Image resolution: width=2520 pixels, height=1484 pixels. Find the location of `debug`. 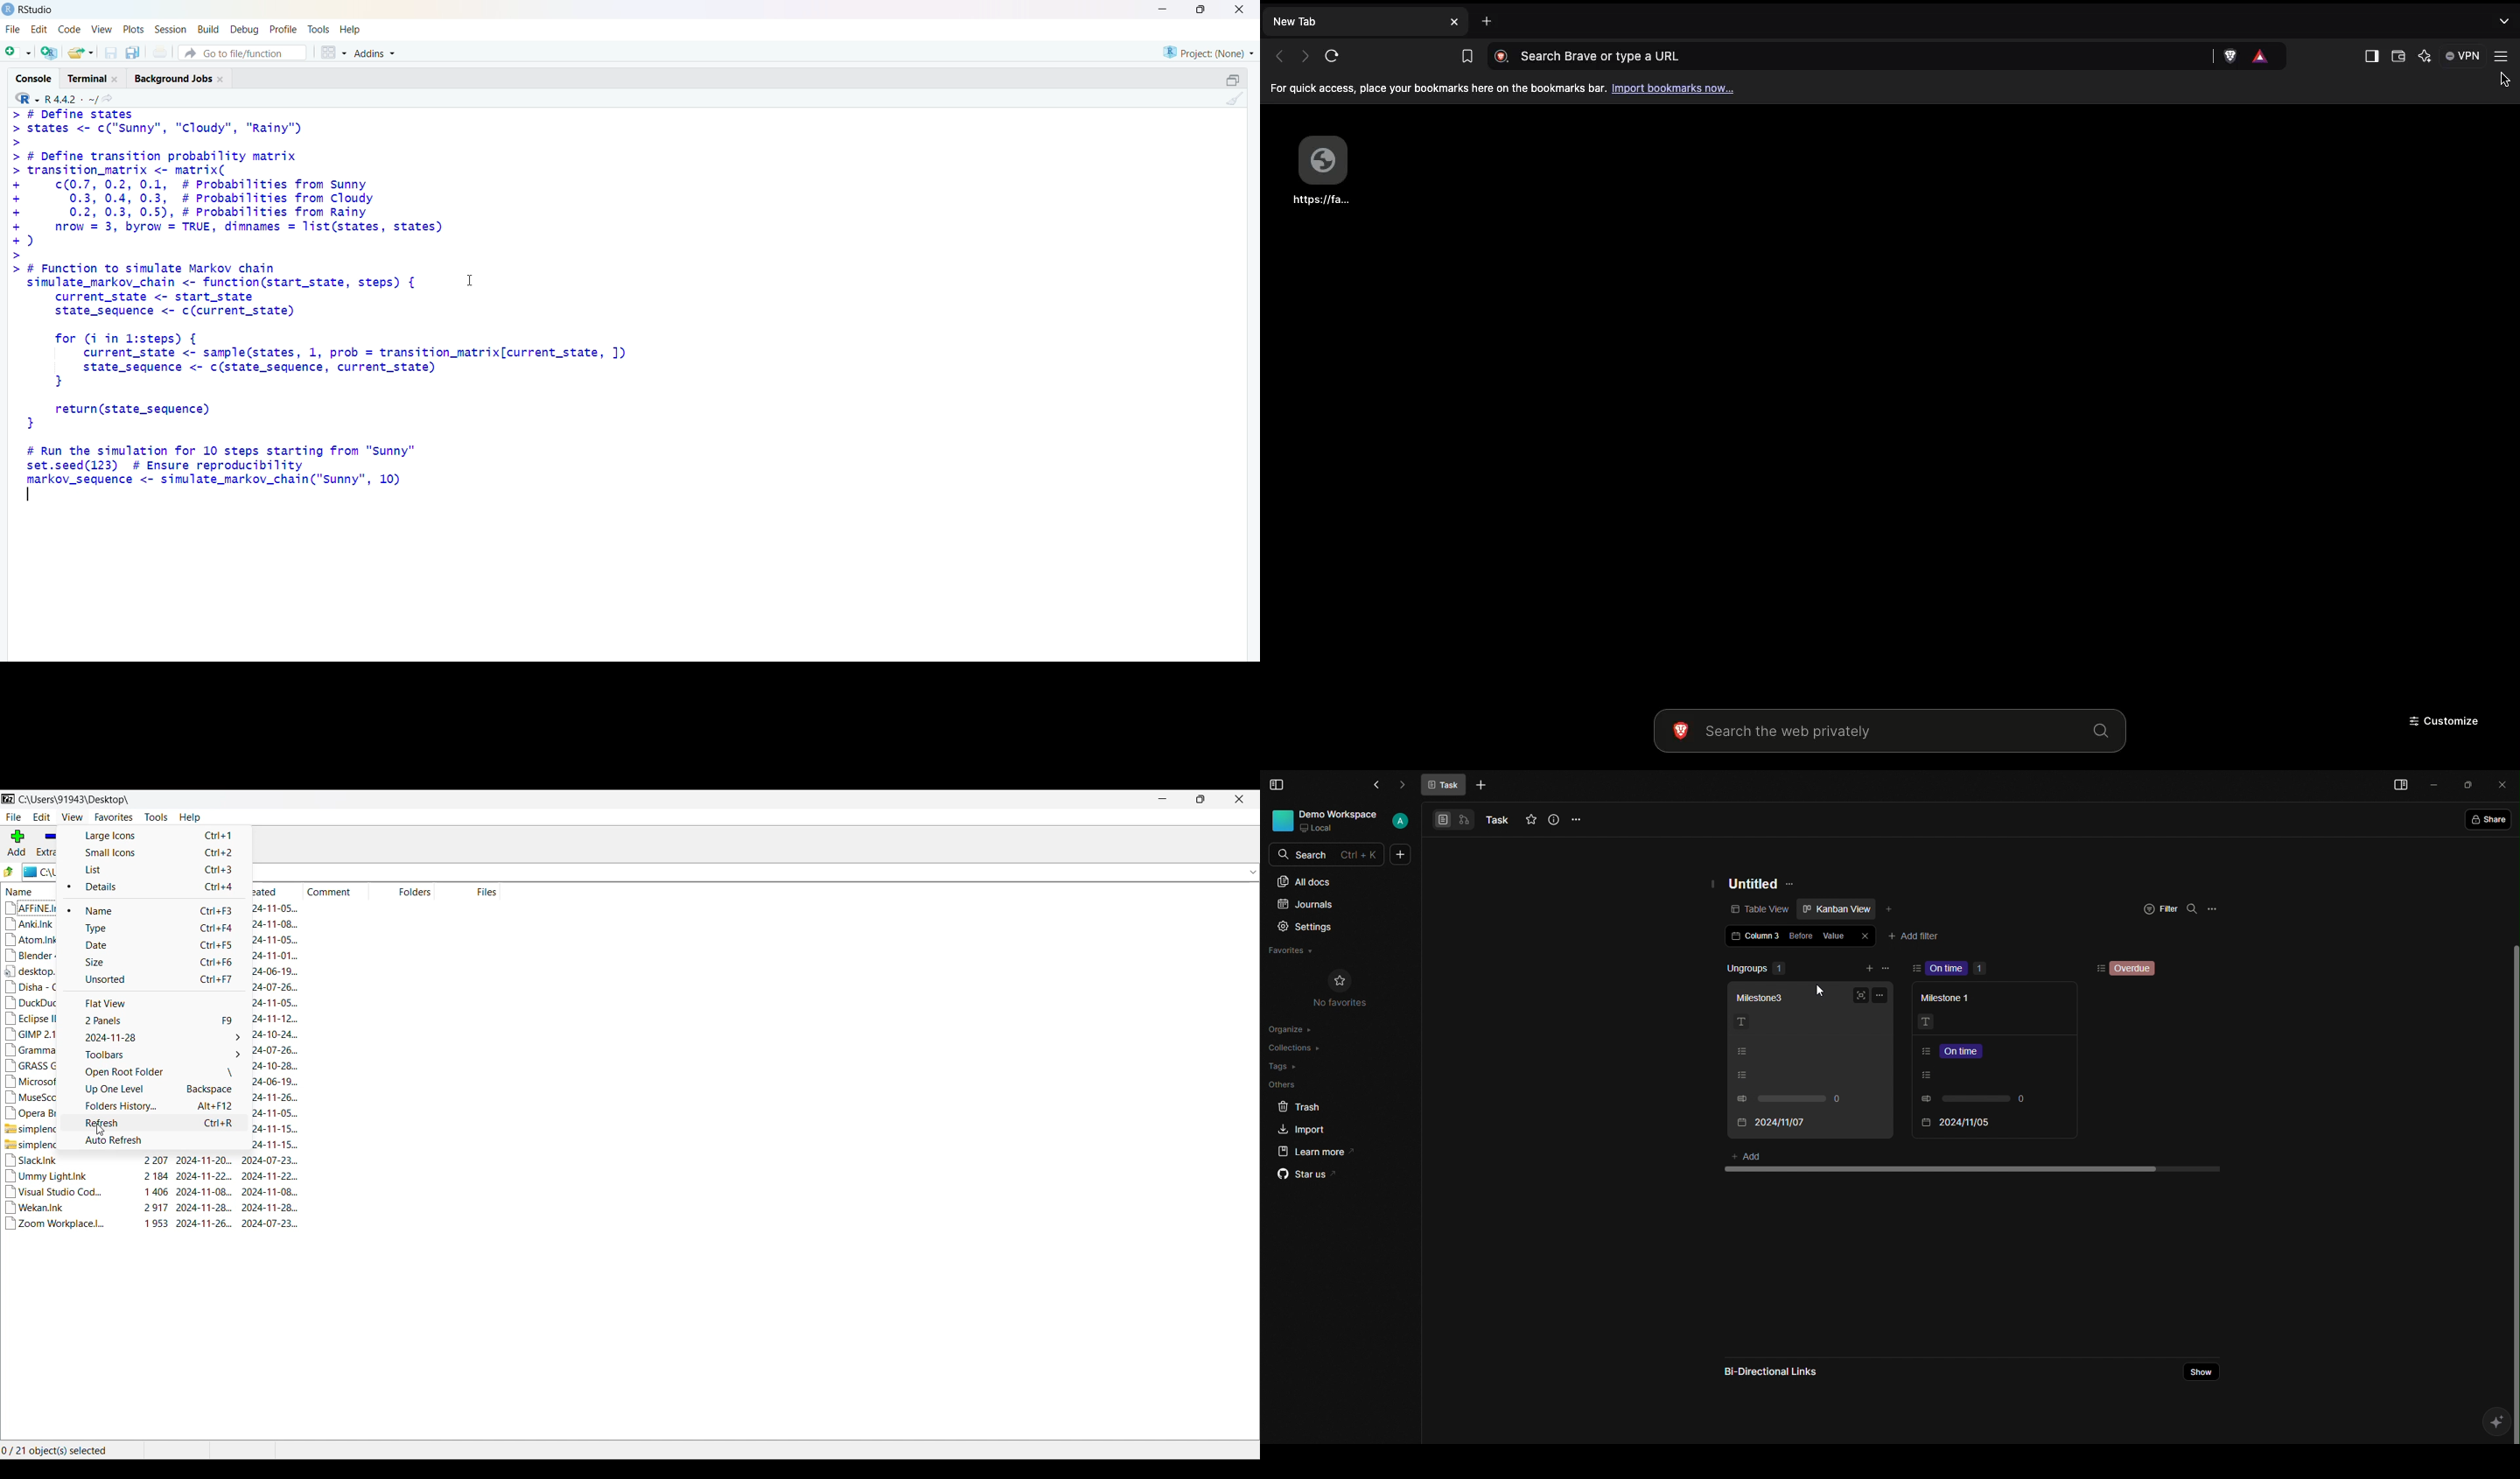

debug is located at coordinates (243, 30).